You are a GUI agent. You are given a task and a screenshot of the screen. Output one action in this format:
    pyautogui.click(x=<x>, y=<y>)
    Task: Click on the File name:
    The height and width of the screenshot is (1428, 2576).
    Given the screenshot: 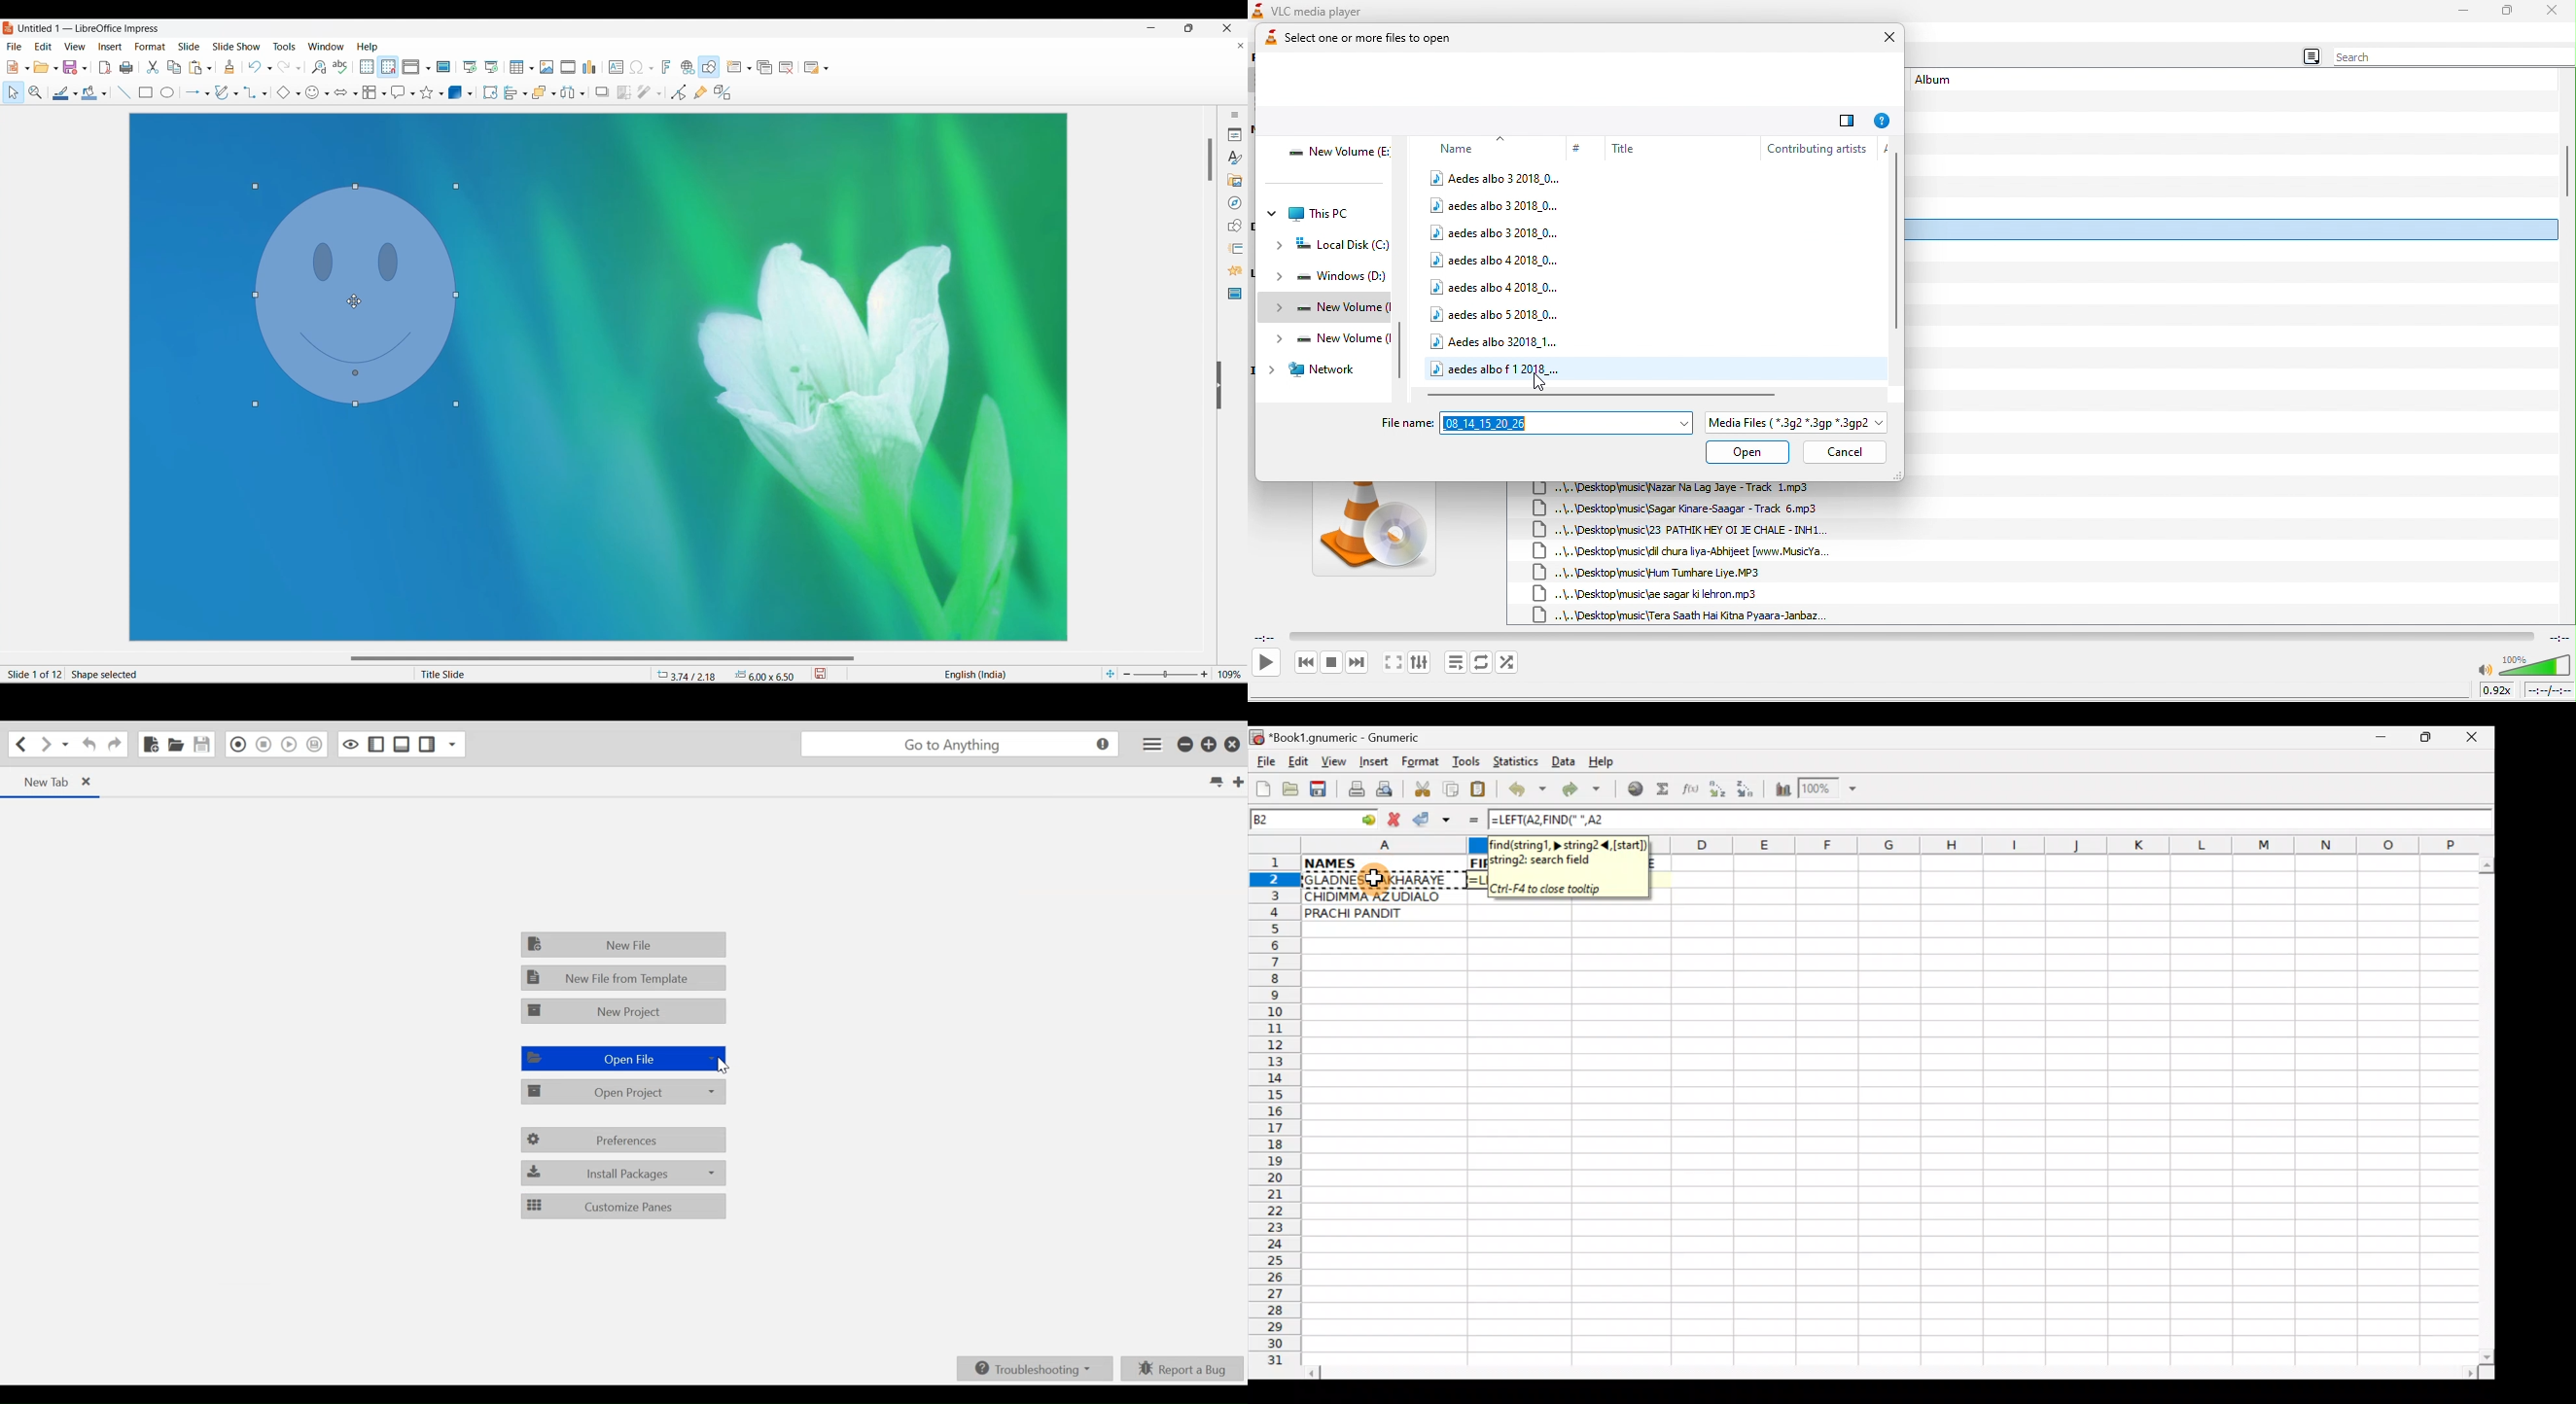 What is the action you would take?
    pyautogui.click(x=1407, y=422)
    